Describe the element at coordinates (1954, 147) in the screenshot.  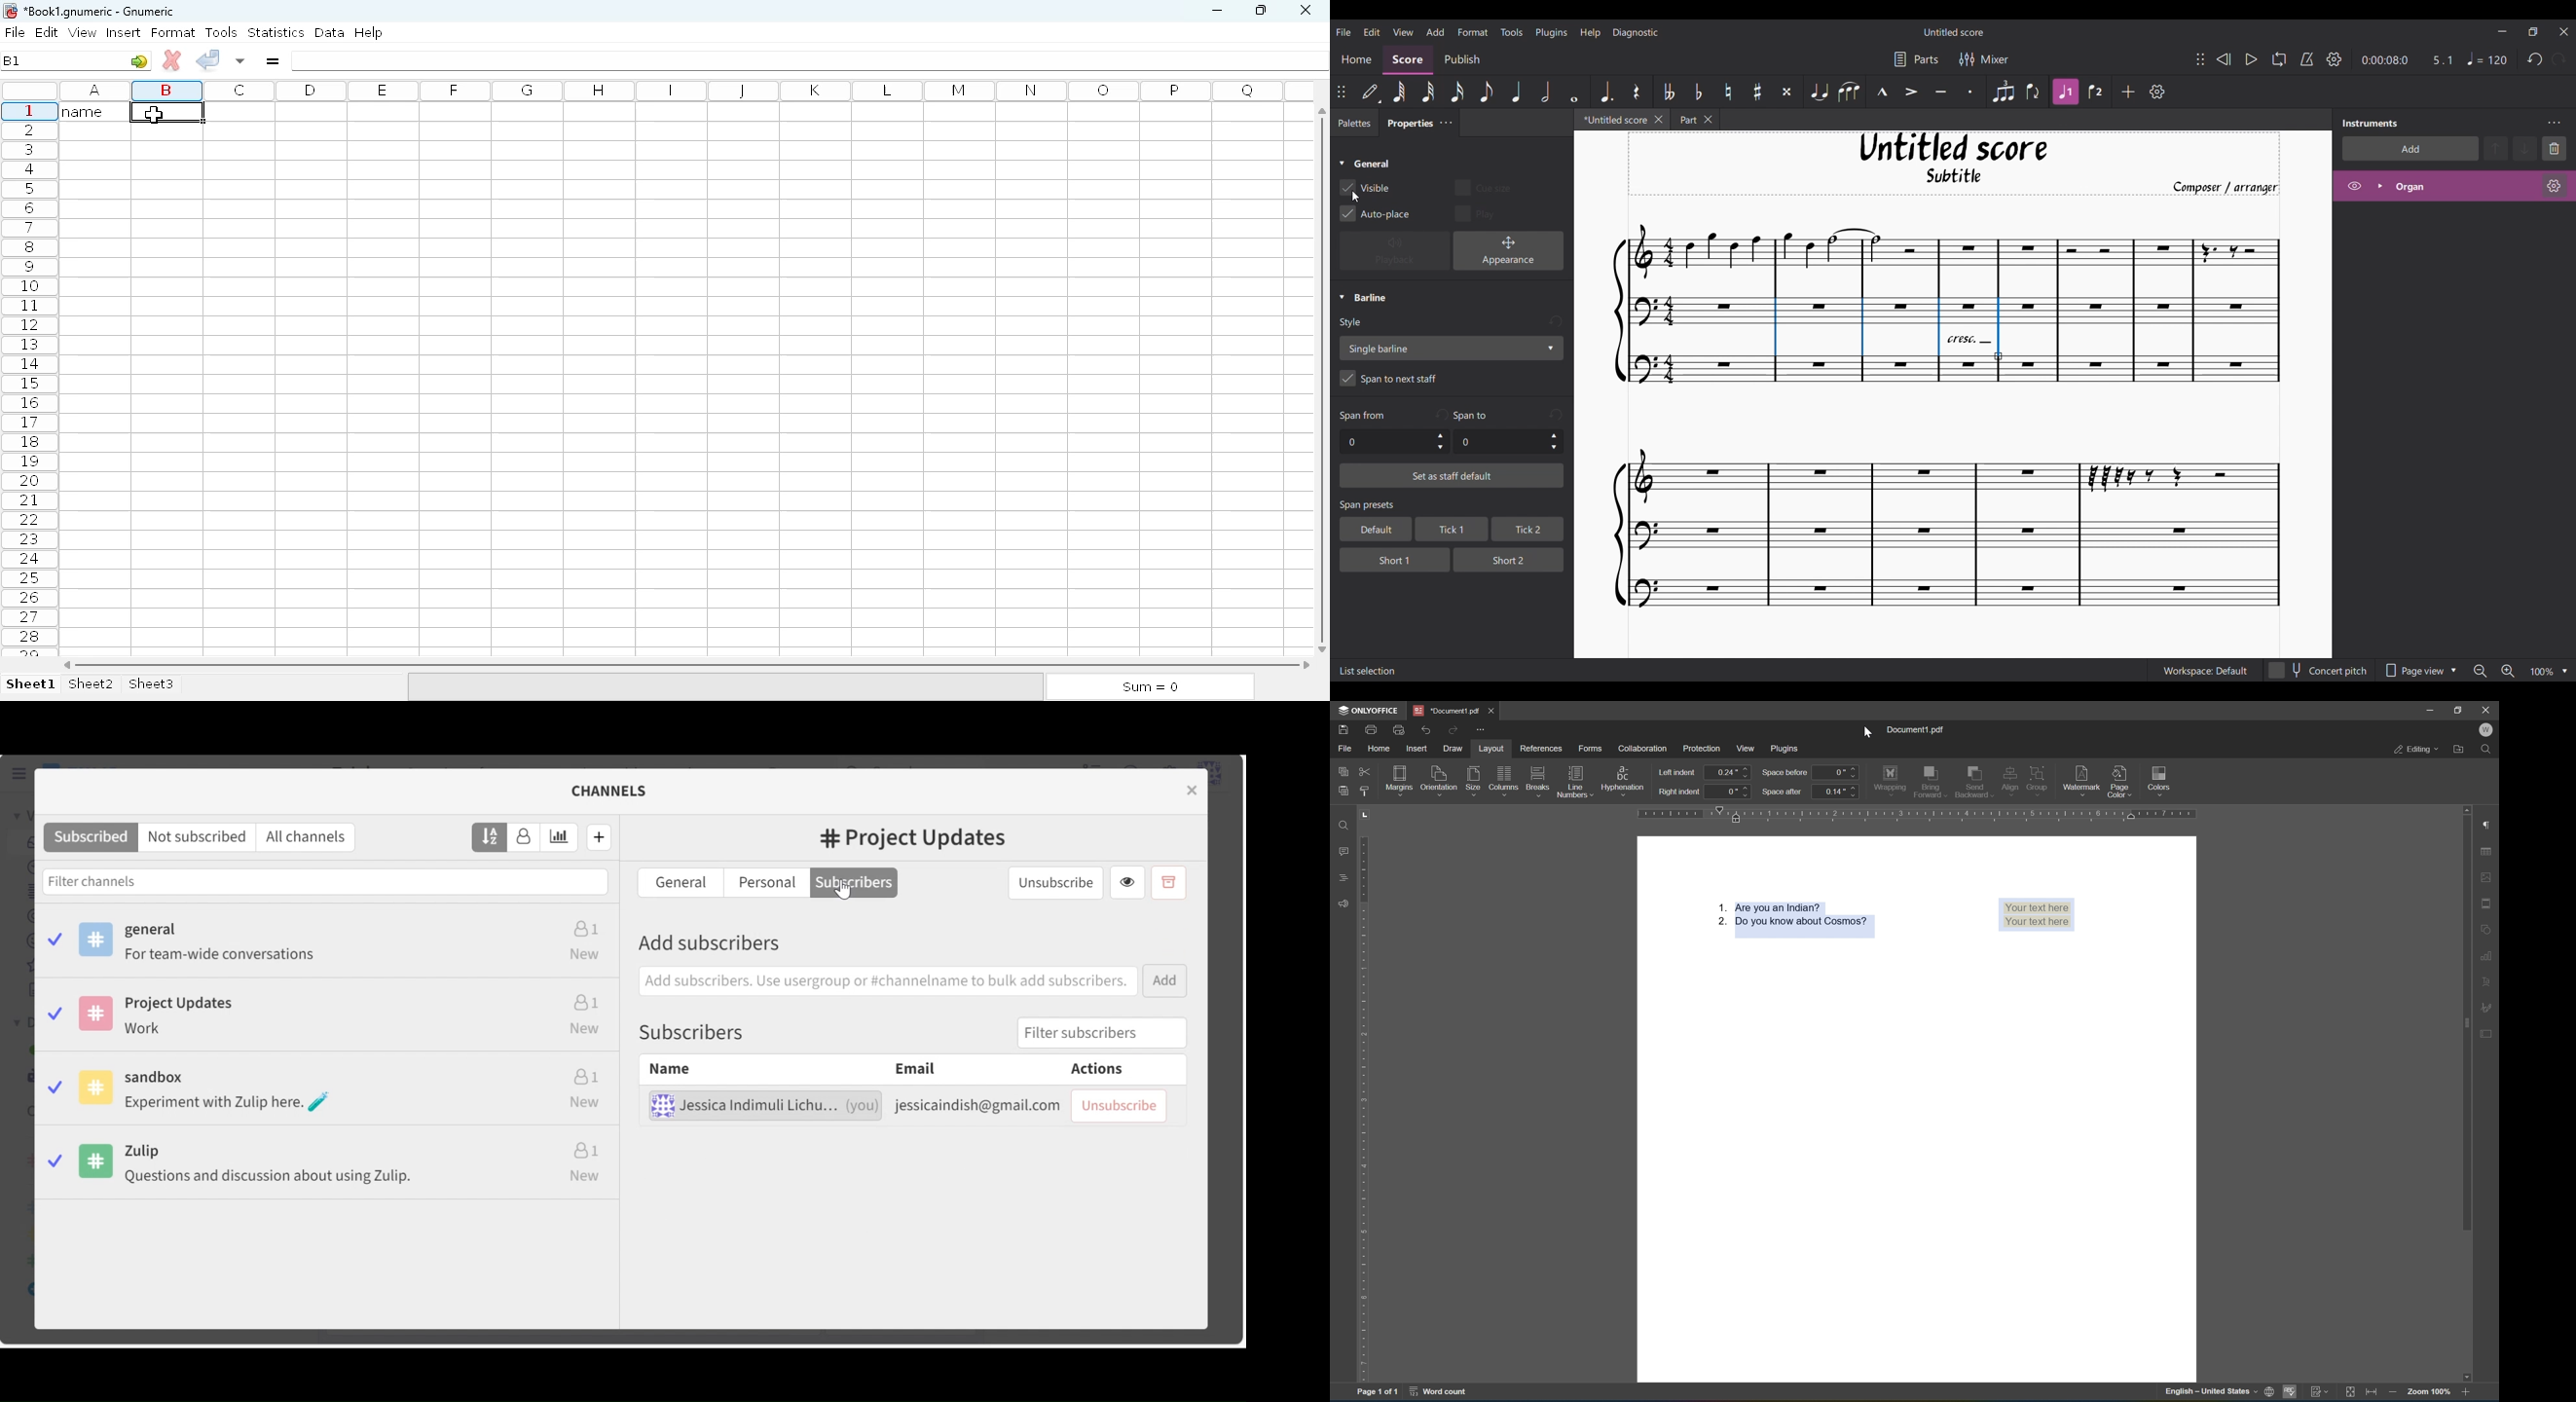
I see `Untitled Score` at that location.